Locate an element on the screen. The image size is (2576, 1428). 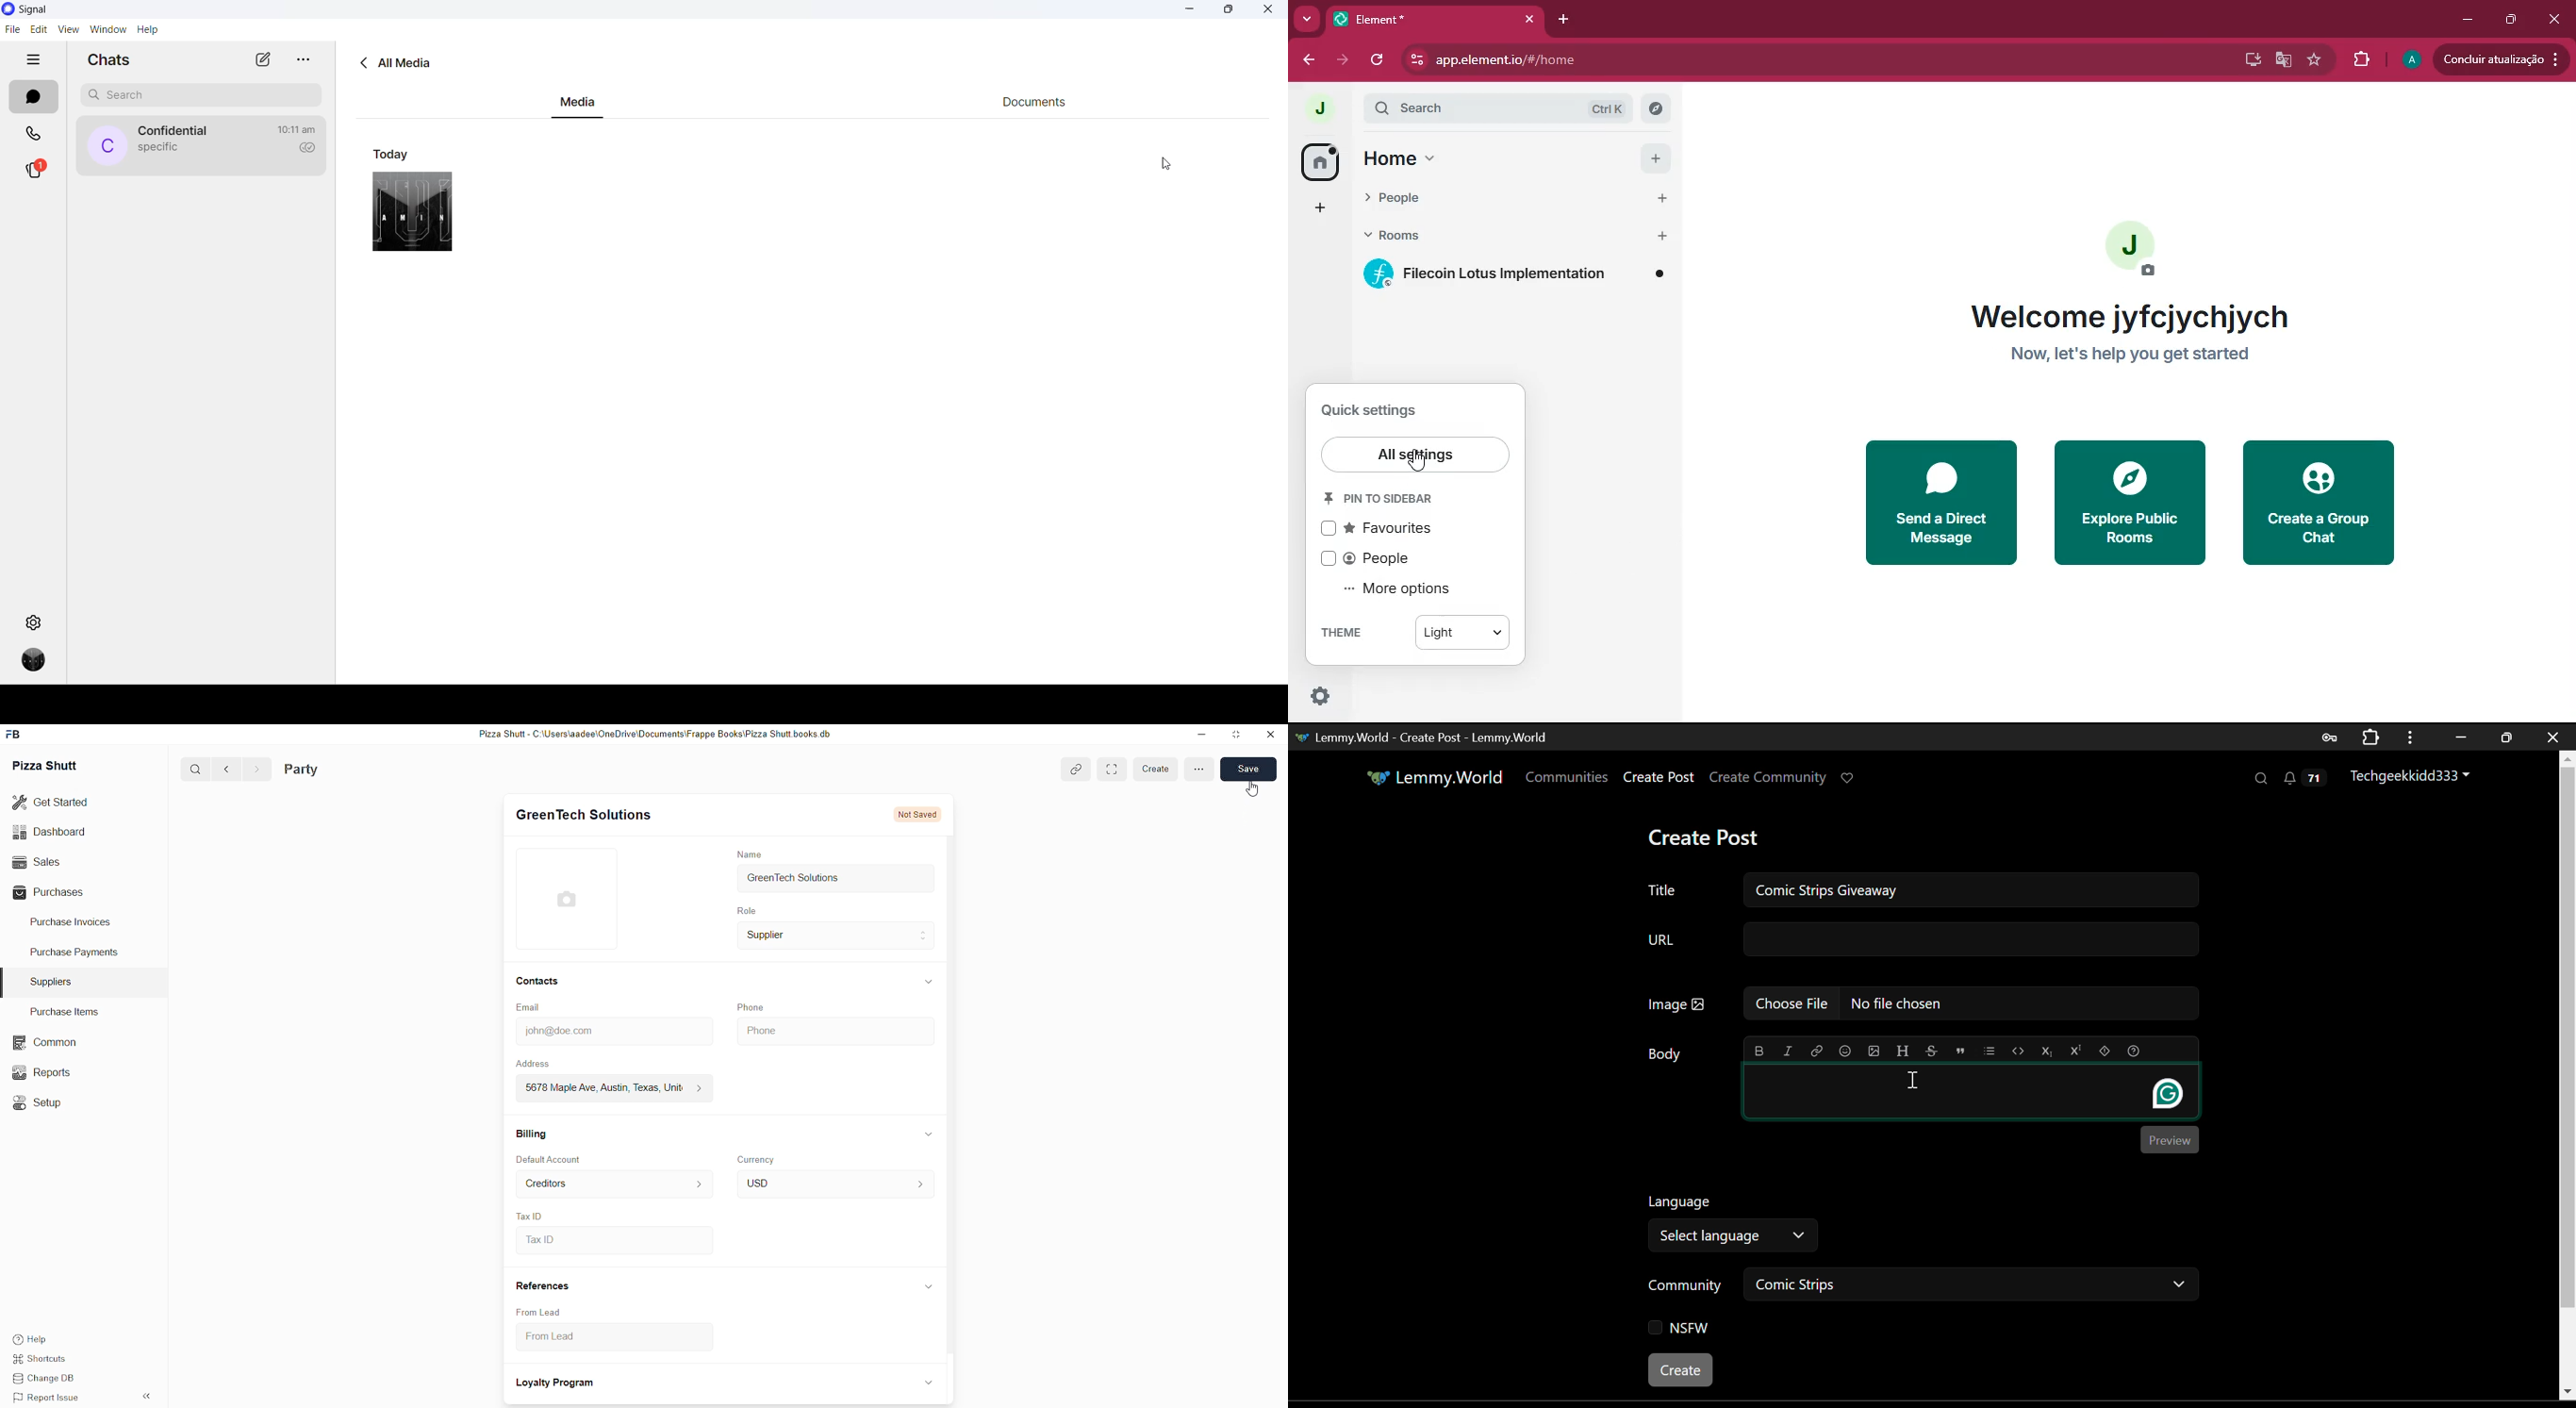
Tax ID is located at coordinates (612, 1242).